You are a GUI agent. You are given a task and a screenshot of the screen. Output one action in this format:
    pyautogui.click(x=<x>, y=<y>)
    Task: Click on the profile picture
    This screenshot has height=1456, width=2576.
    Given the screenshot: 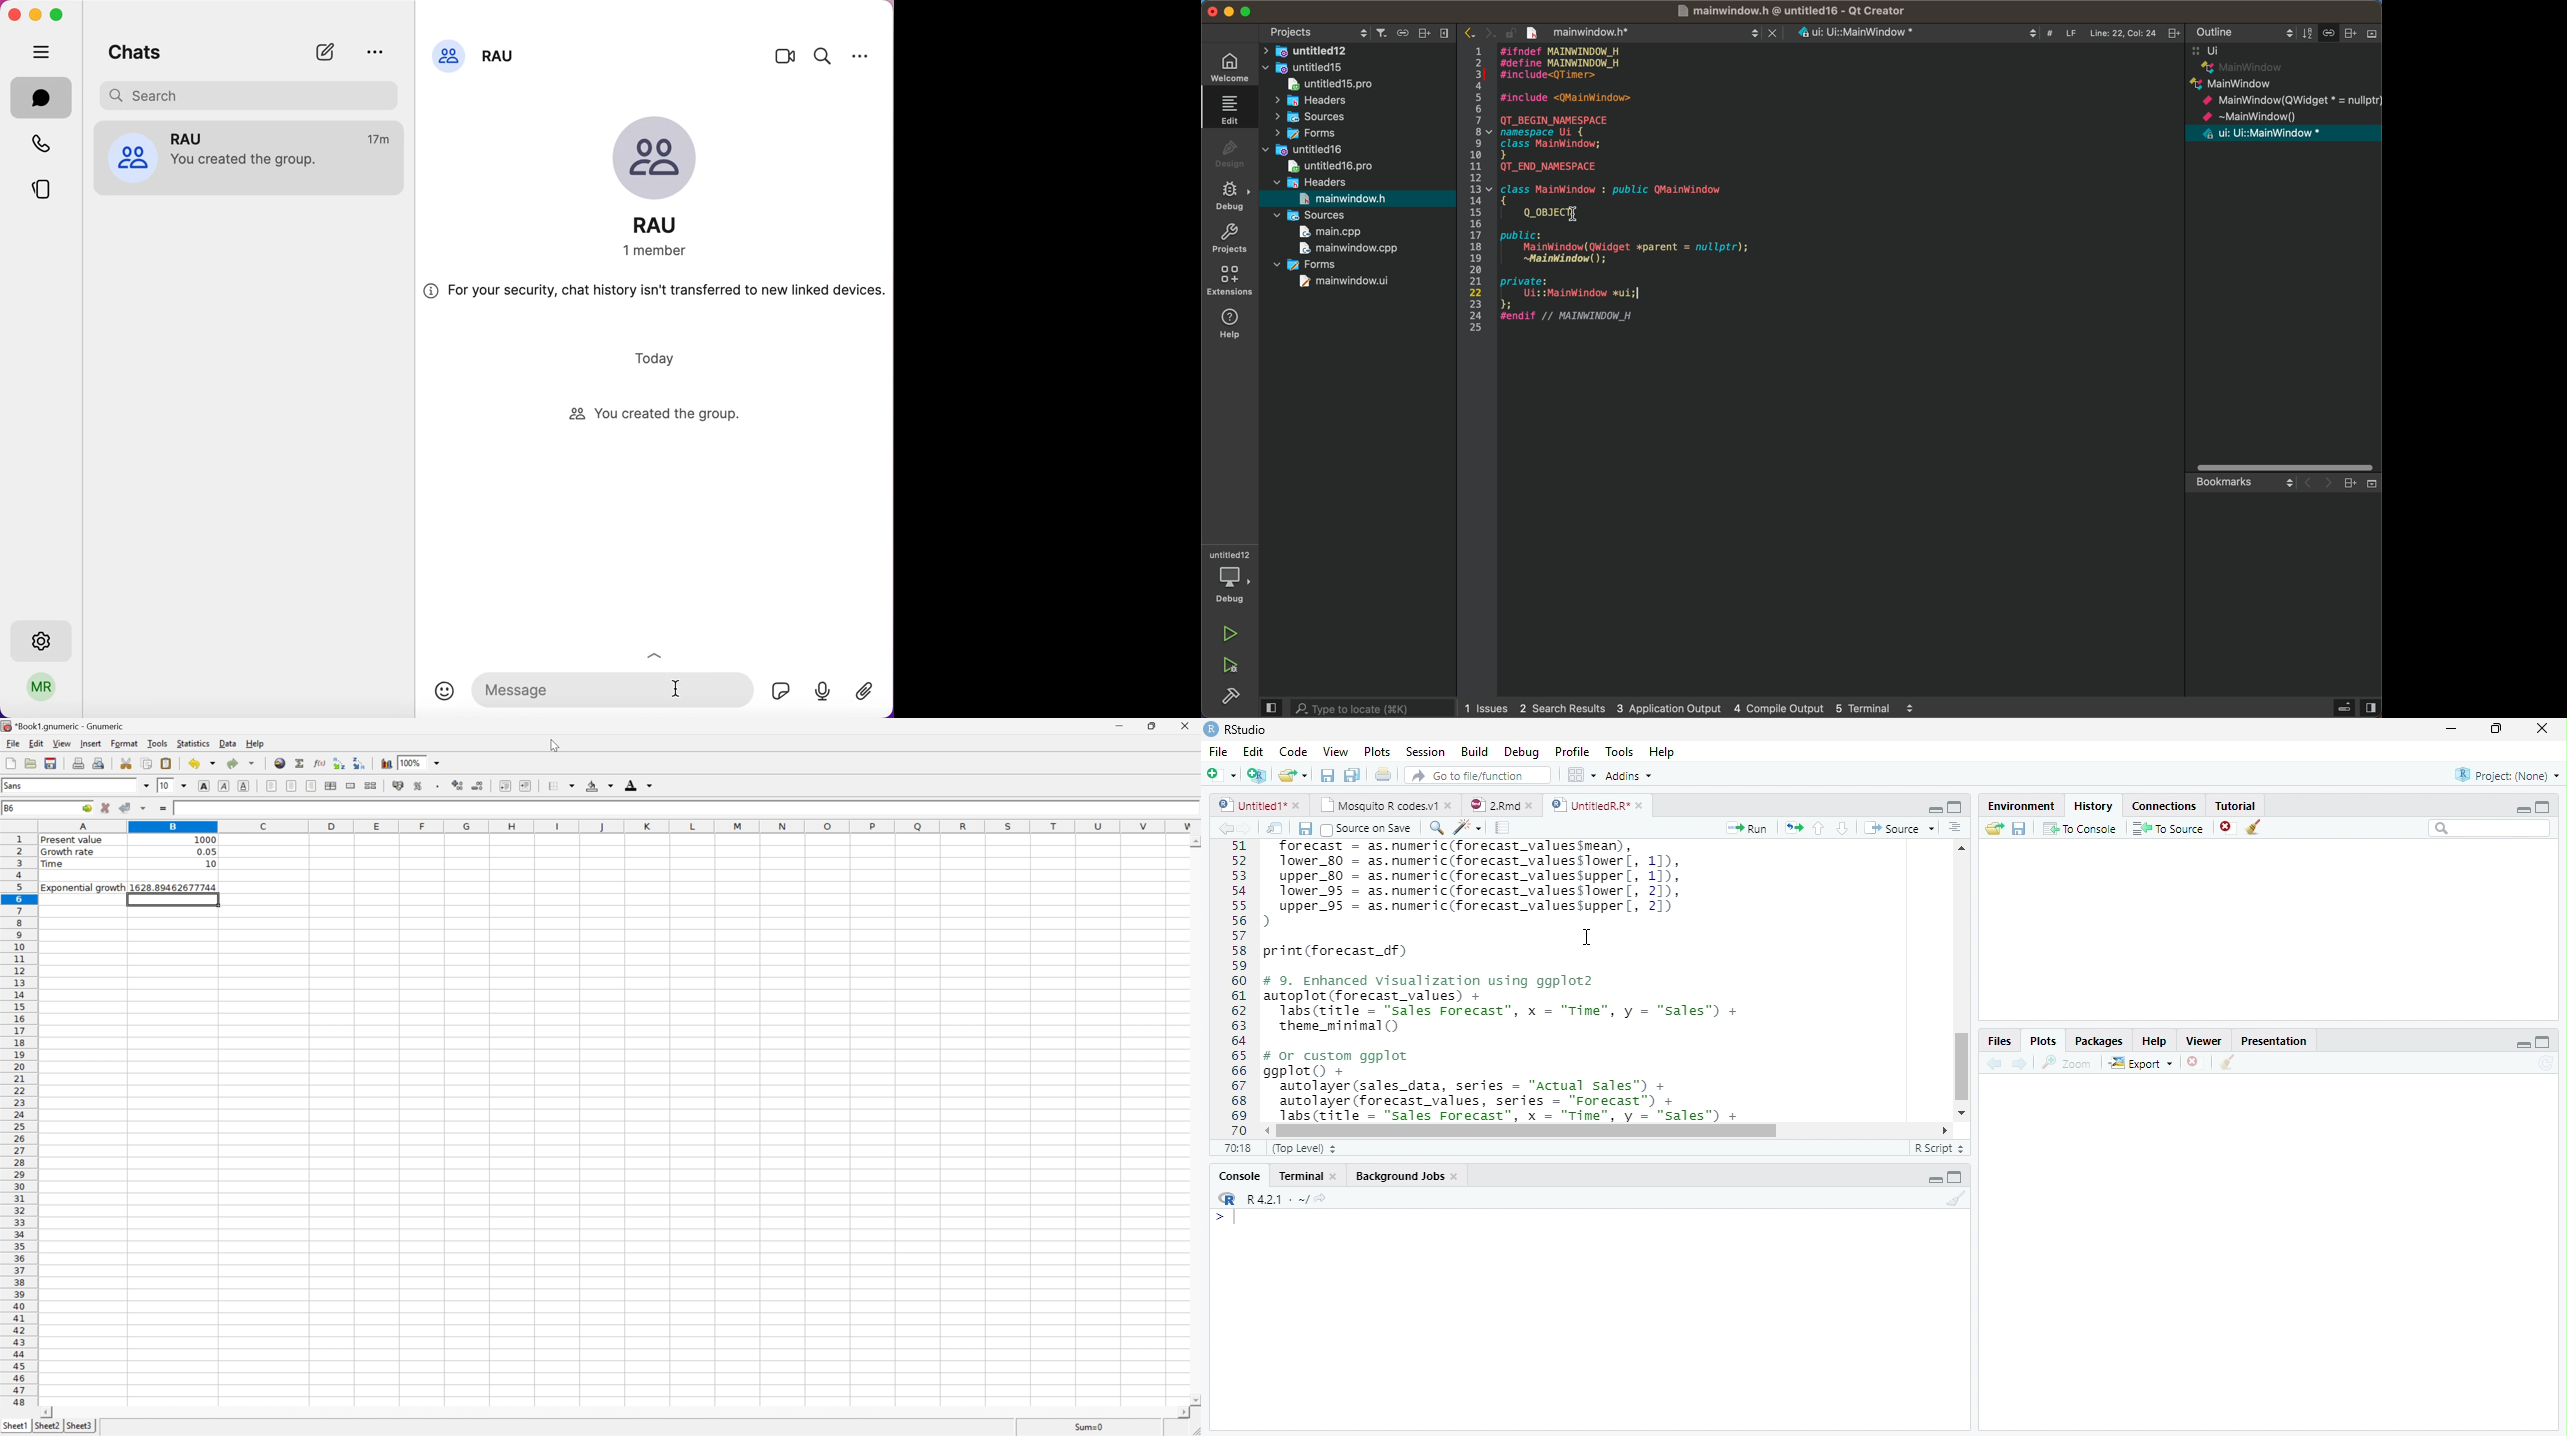 What is the action you would take?
    pyautogui.click(x=132, y=156)
    